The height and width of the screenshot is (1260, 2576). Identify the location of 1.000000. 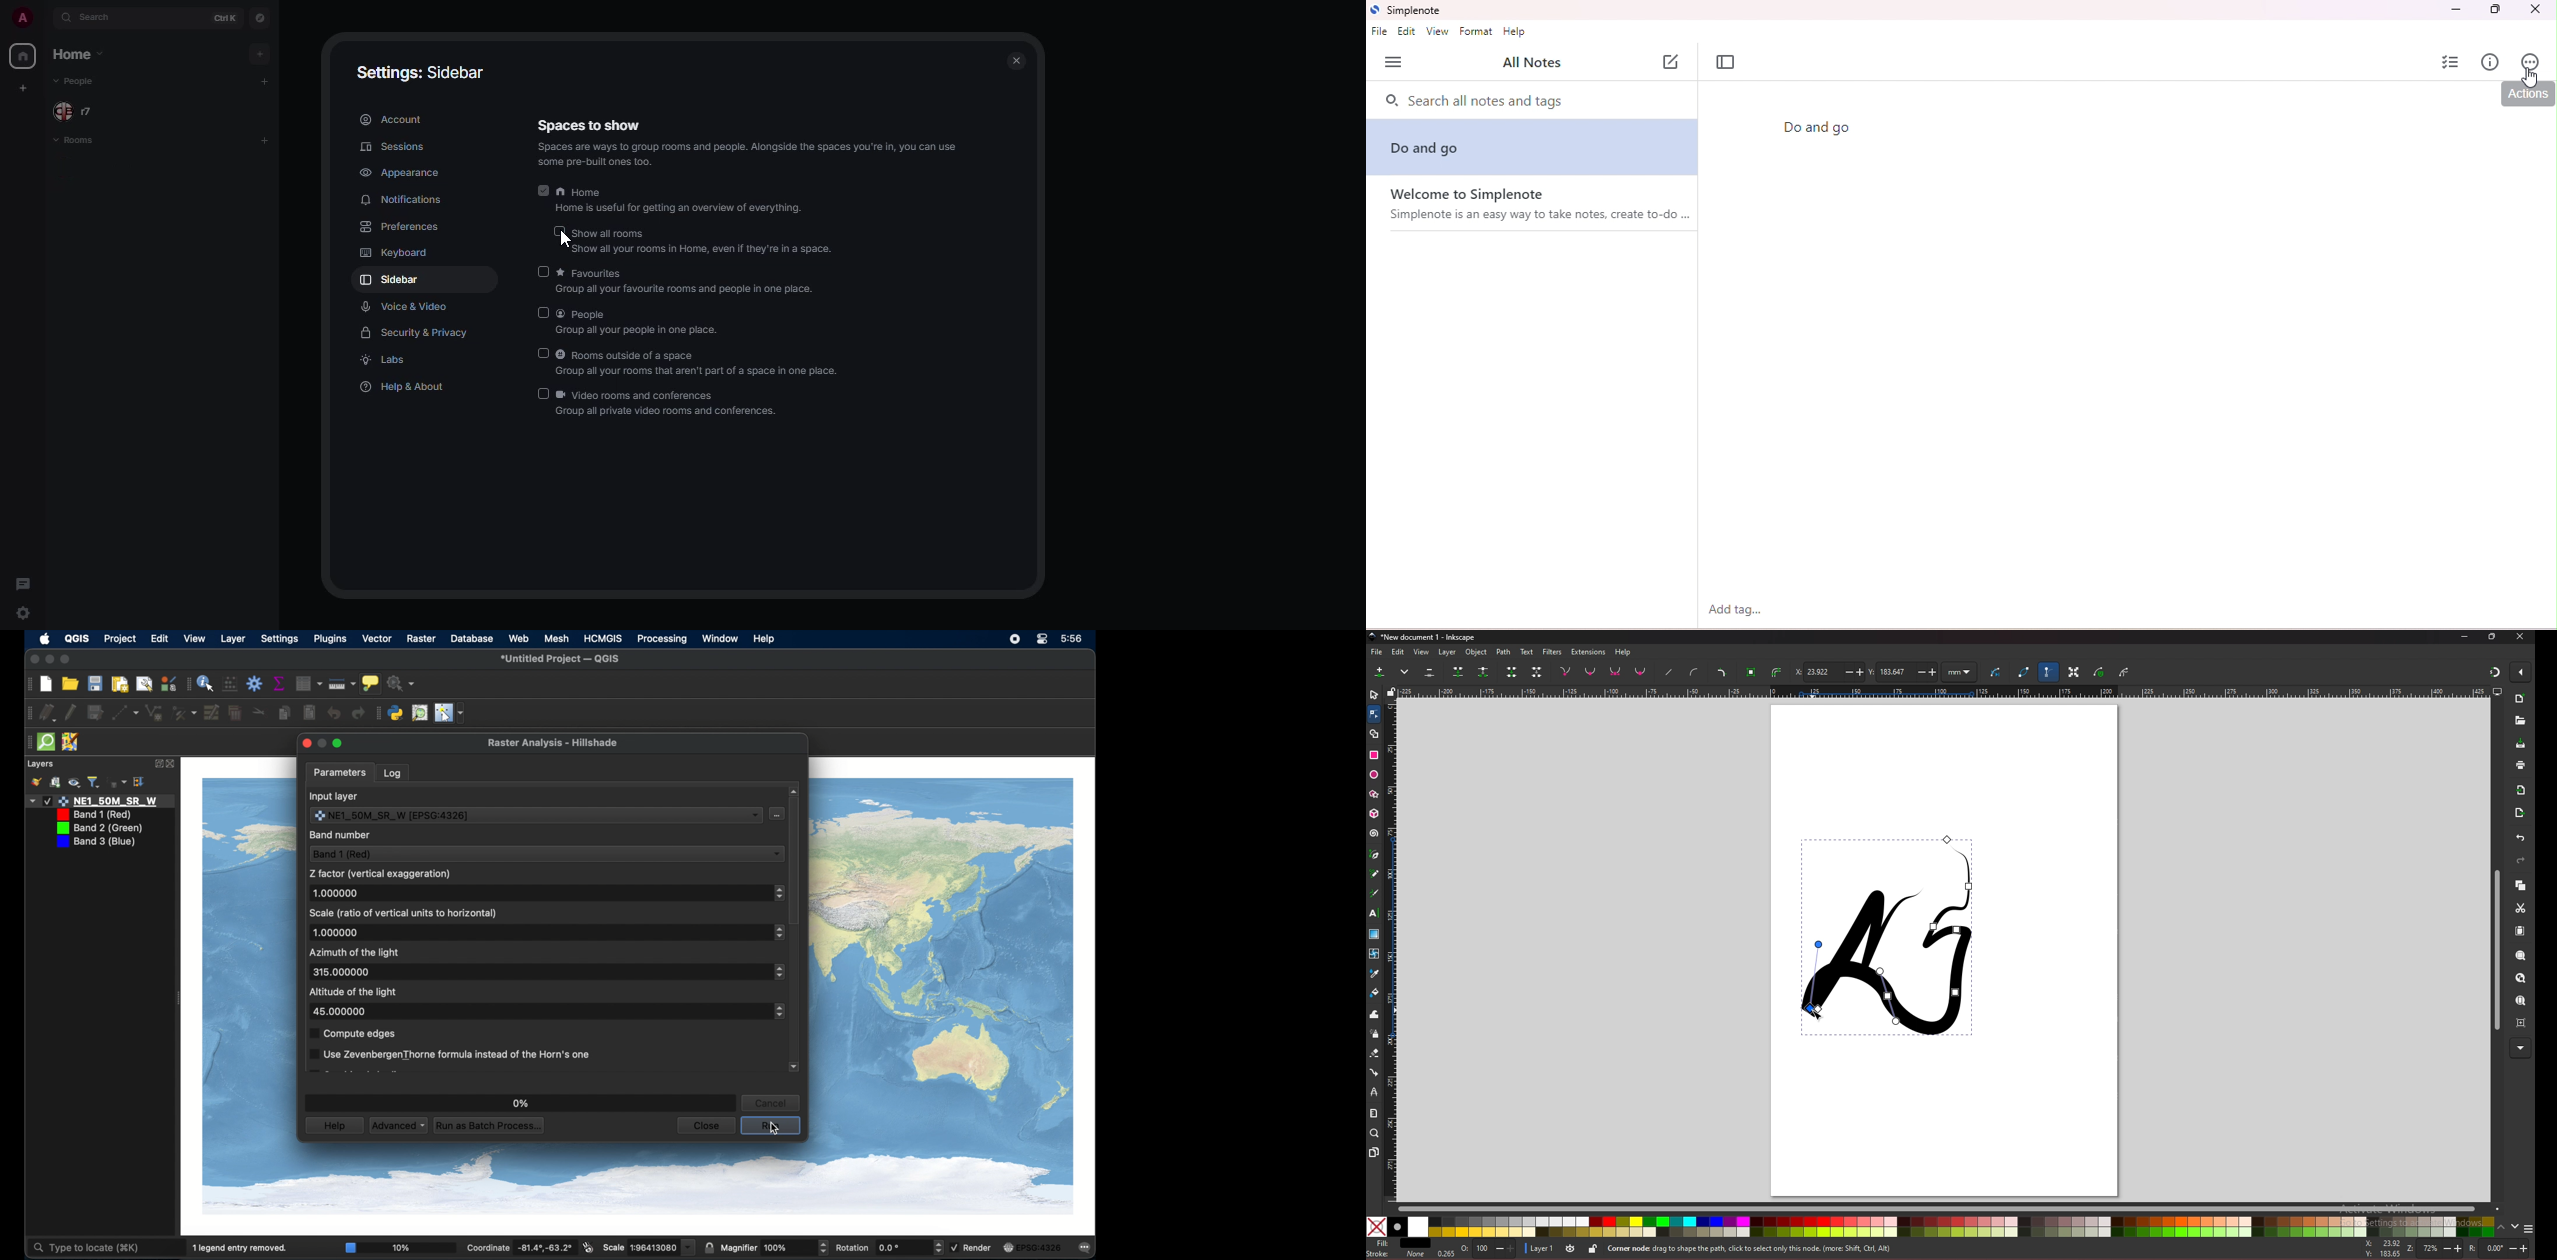
(337, 933).